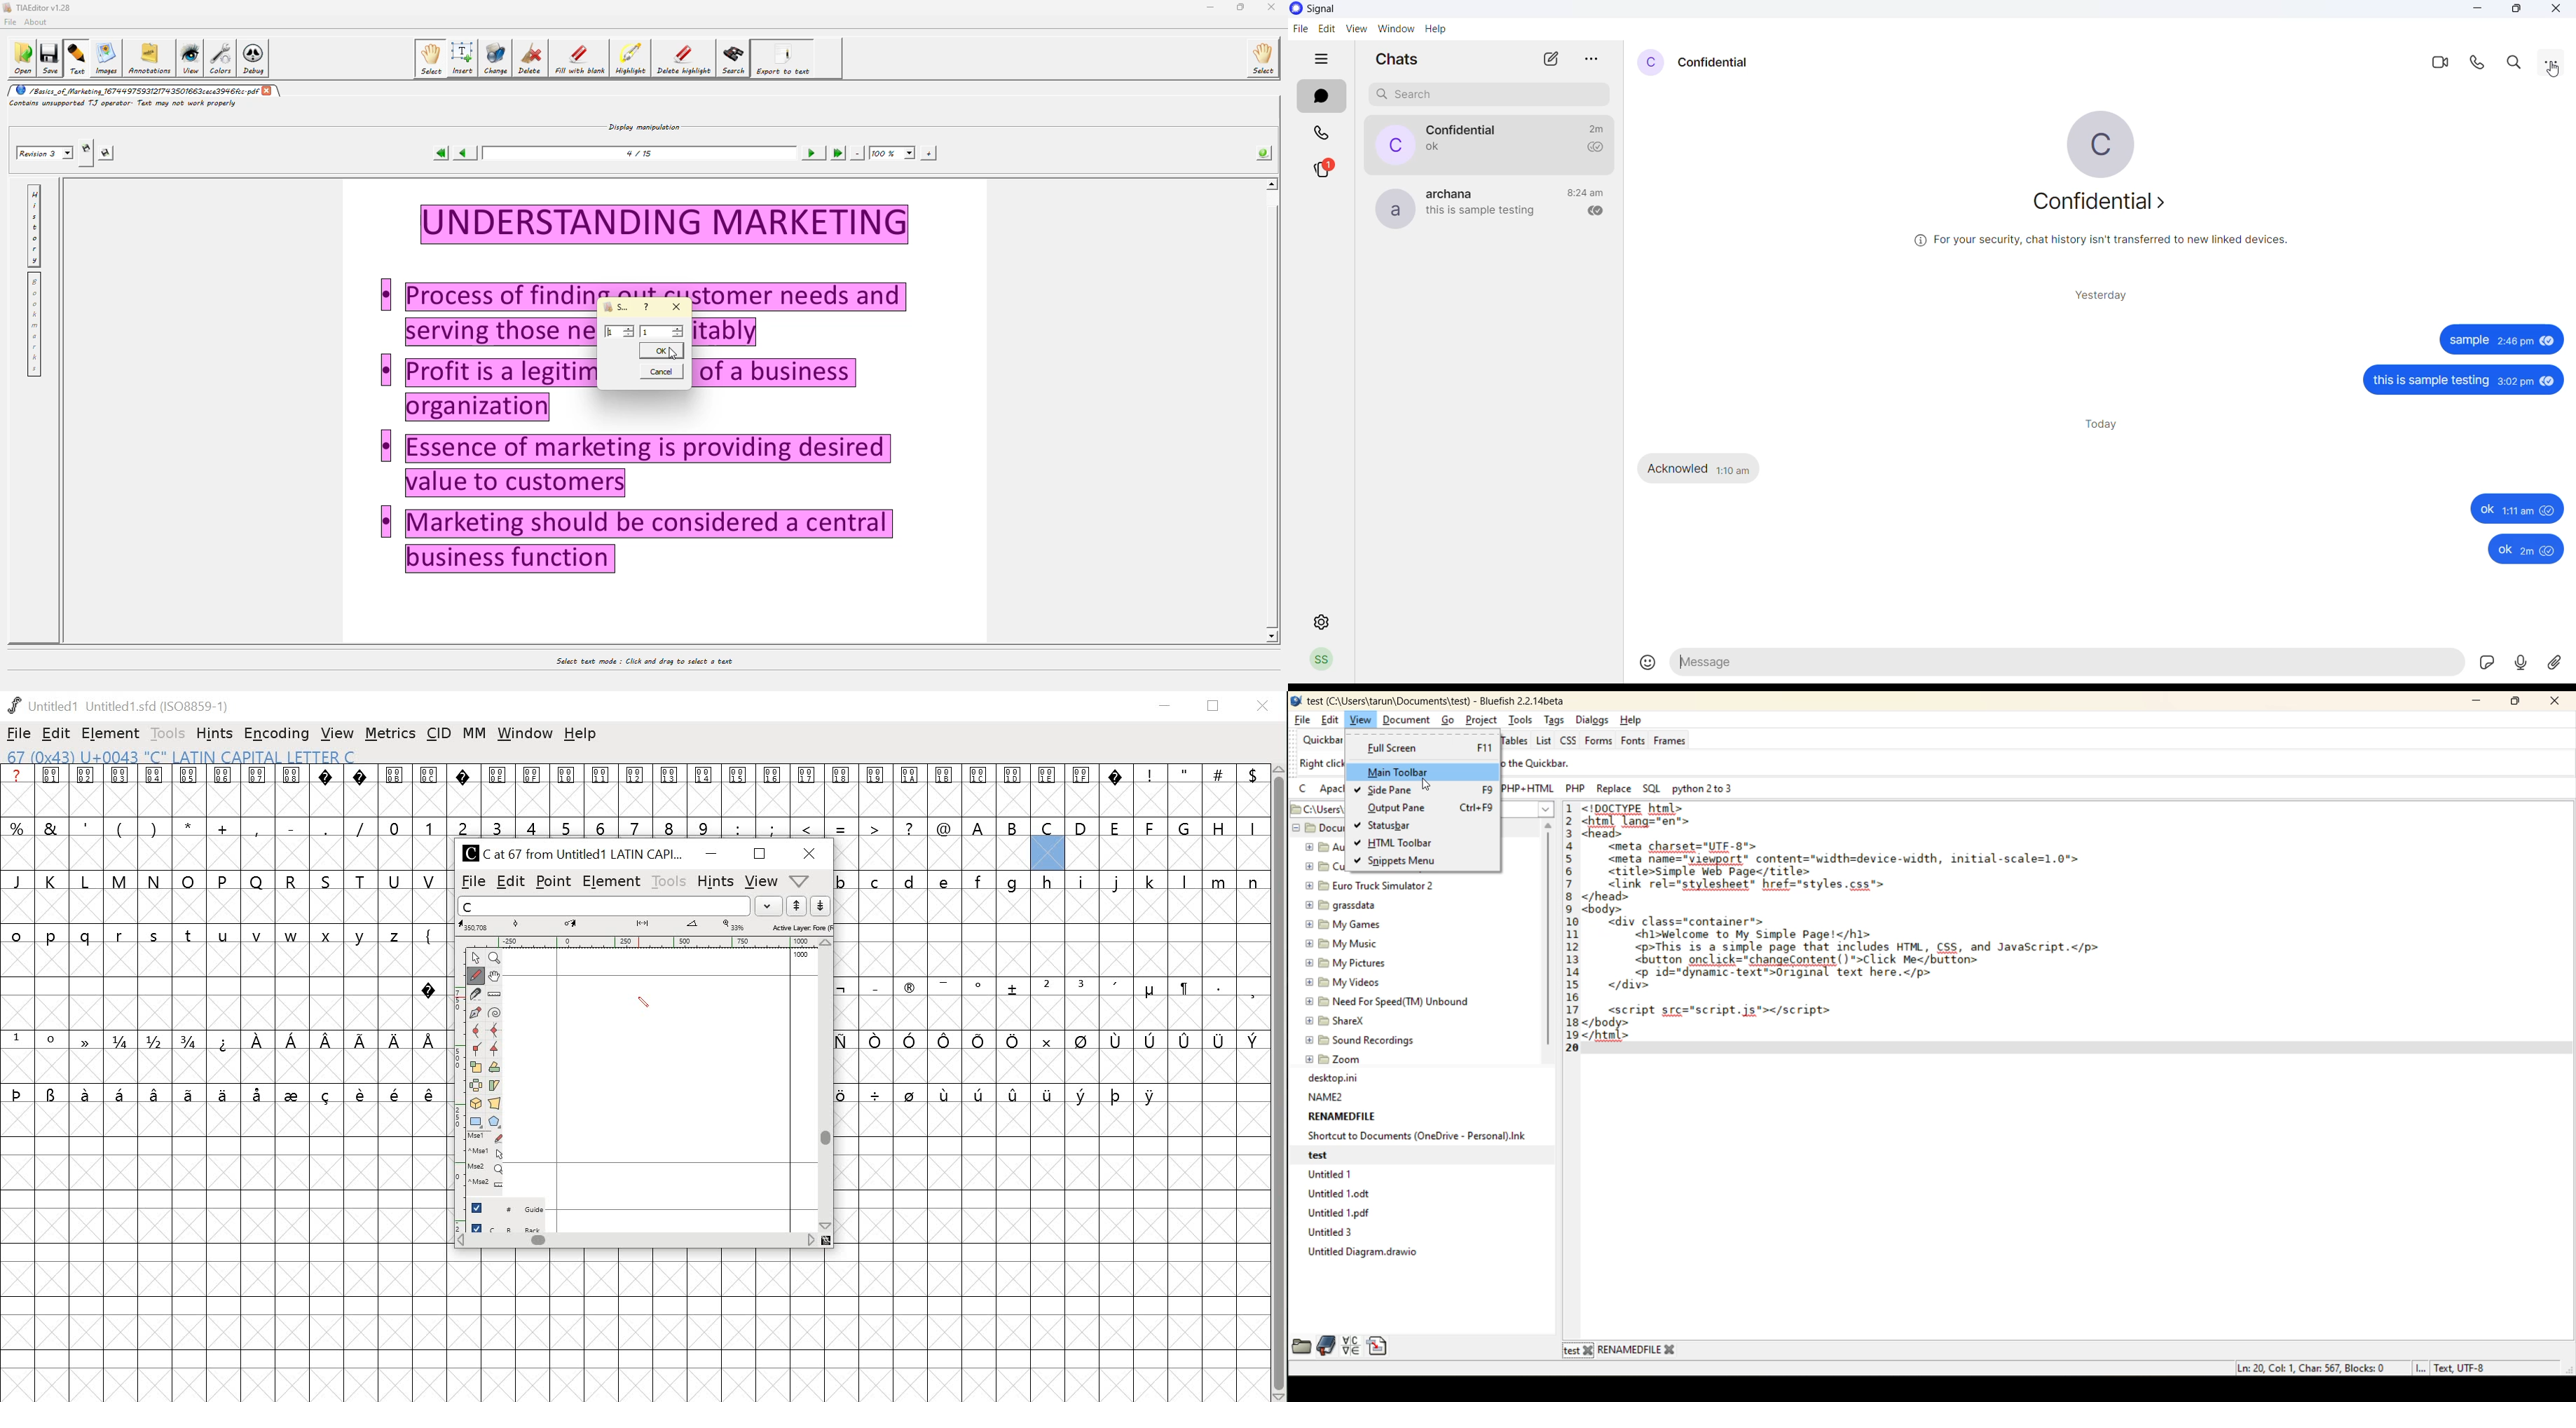 The image size is (2576, 1428). Describe the element at coordinates (670, 879) in the screenshot. I see `tools` at that location.